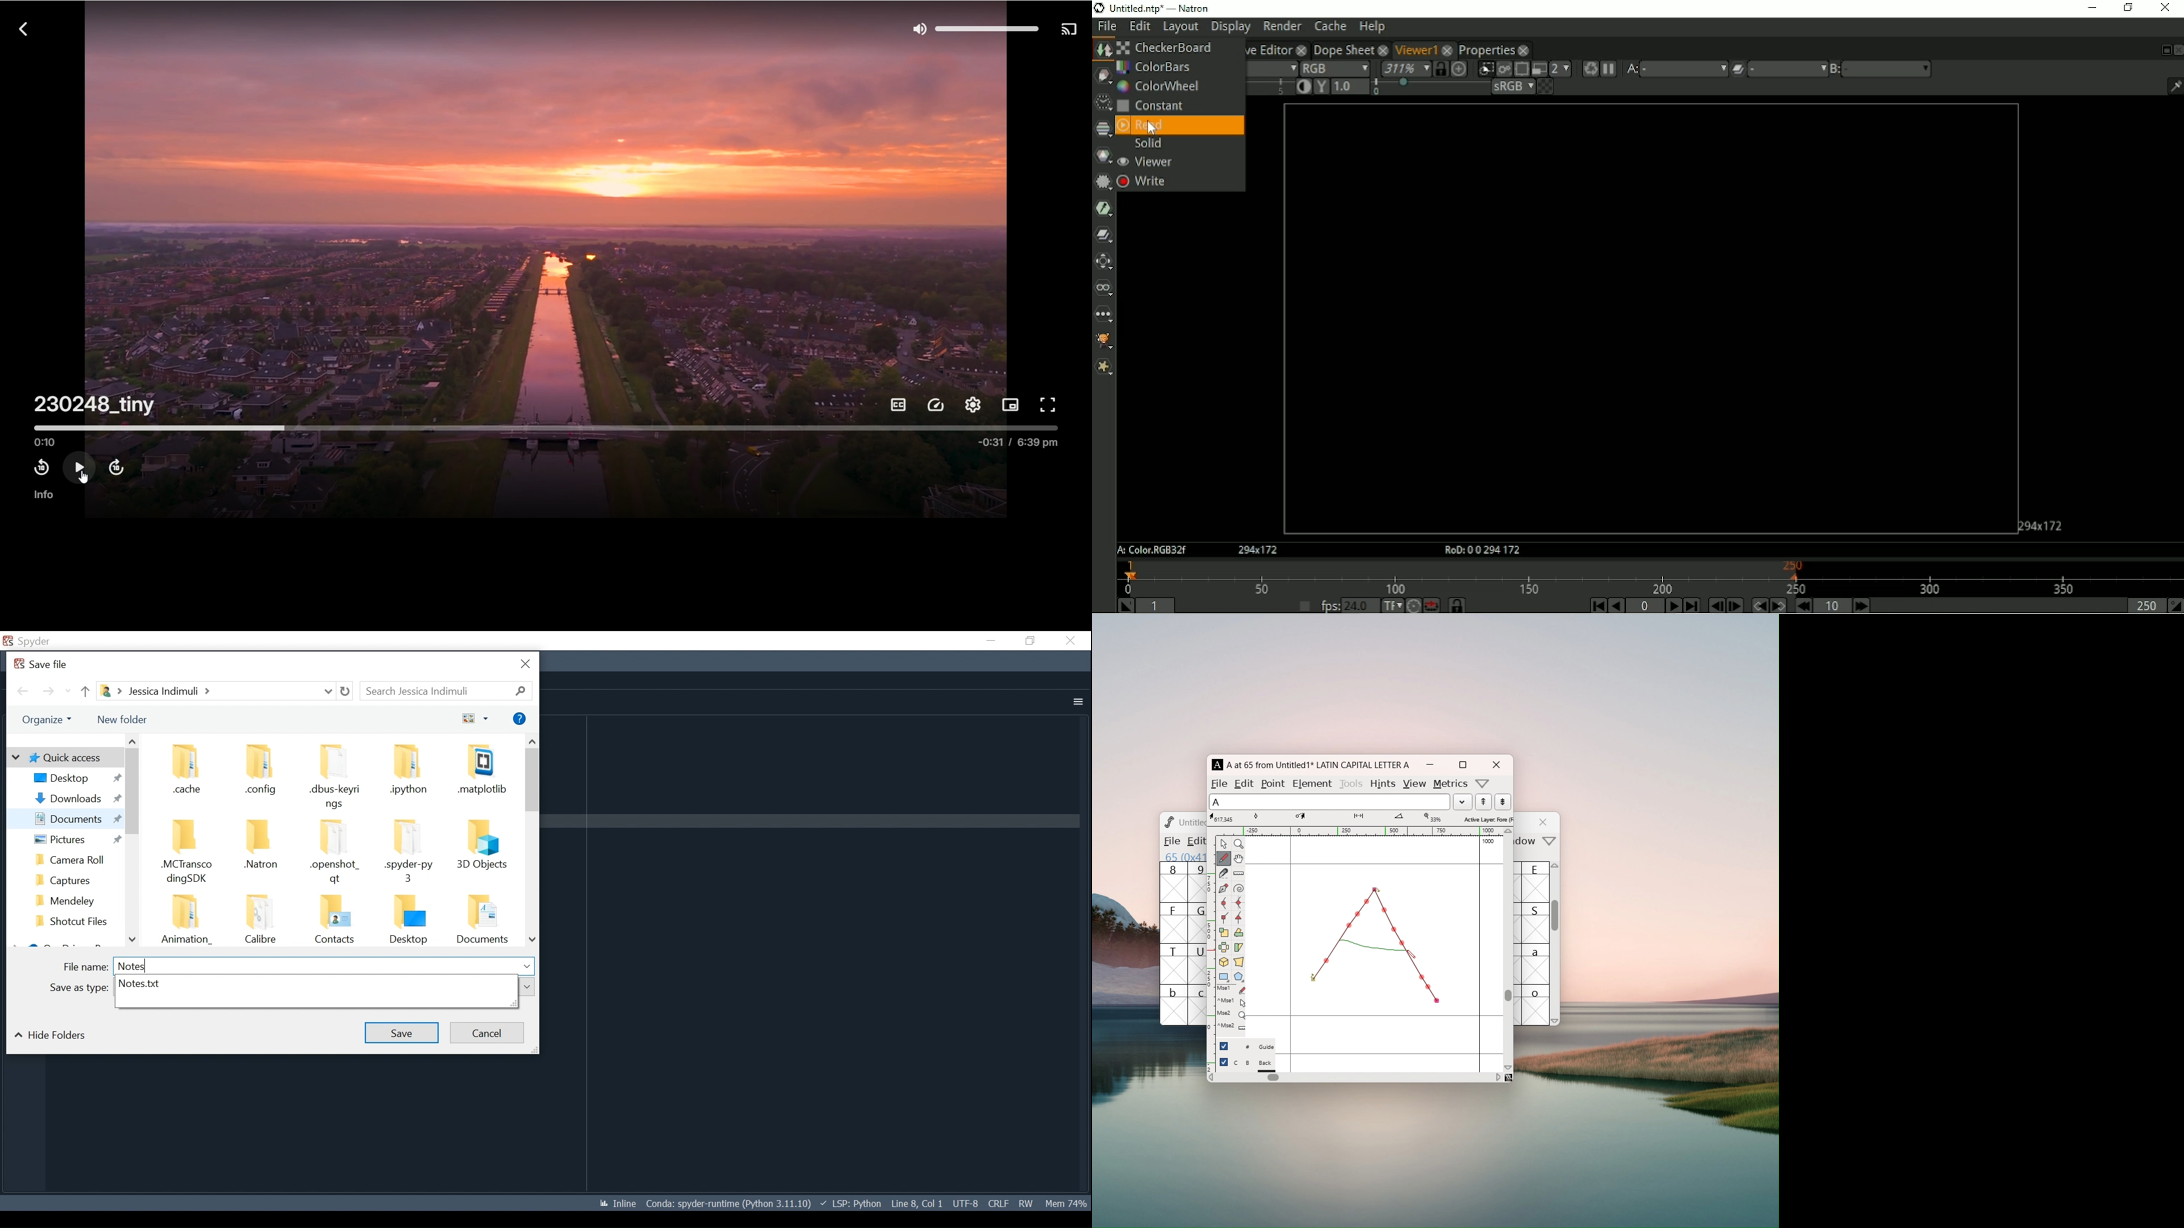 This screenshot has height=1232, width=2184. I want to click on scrollbar, so click(1509, 995).